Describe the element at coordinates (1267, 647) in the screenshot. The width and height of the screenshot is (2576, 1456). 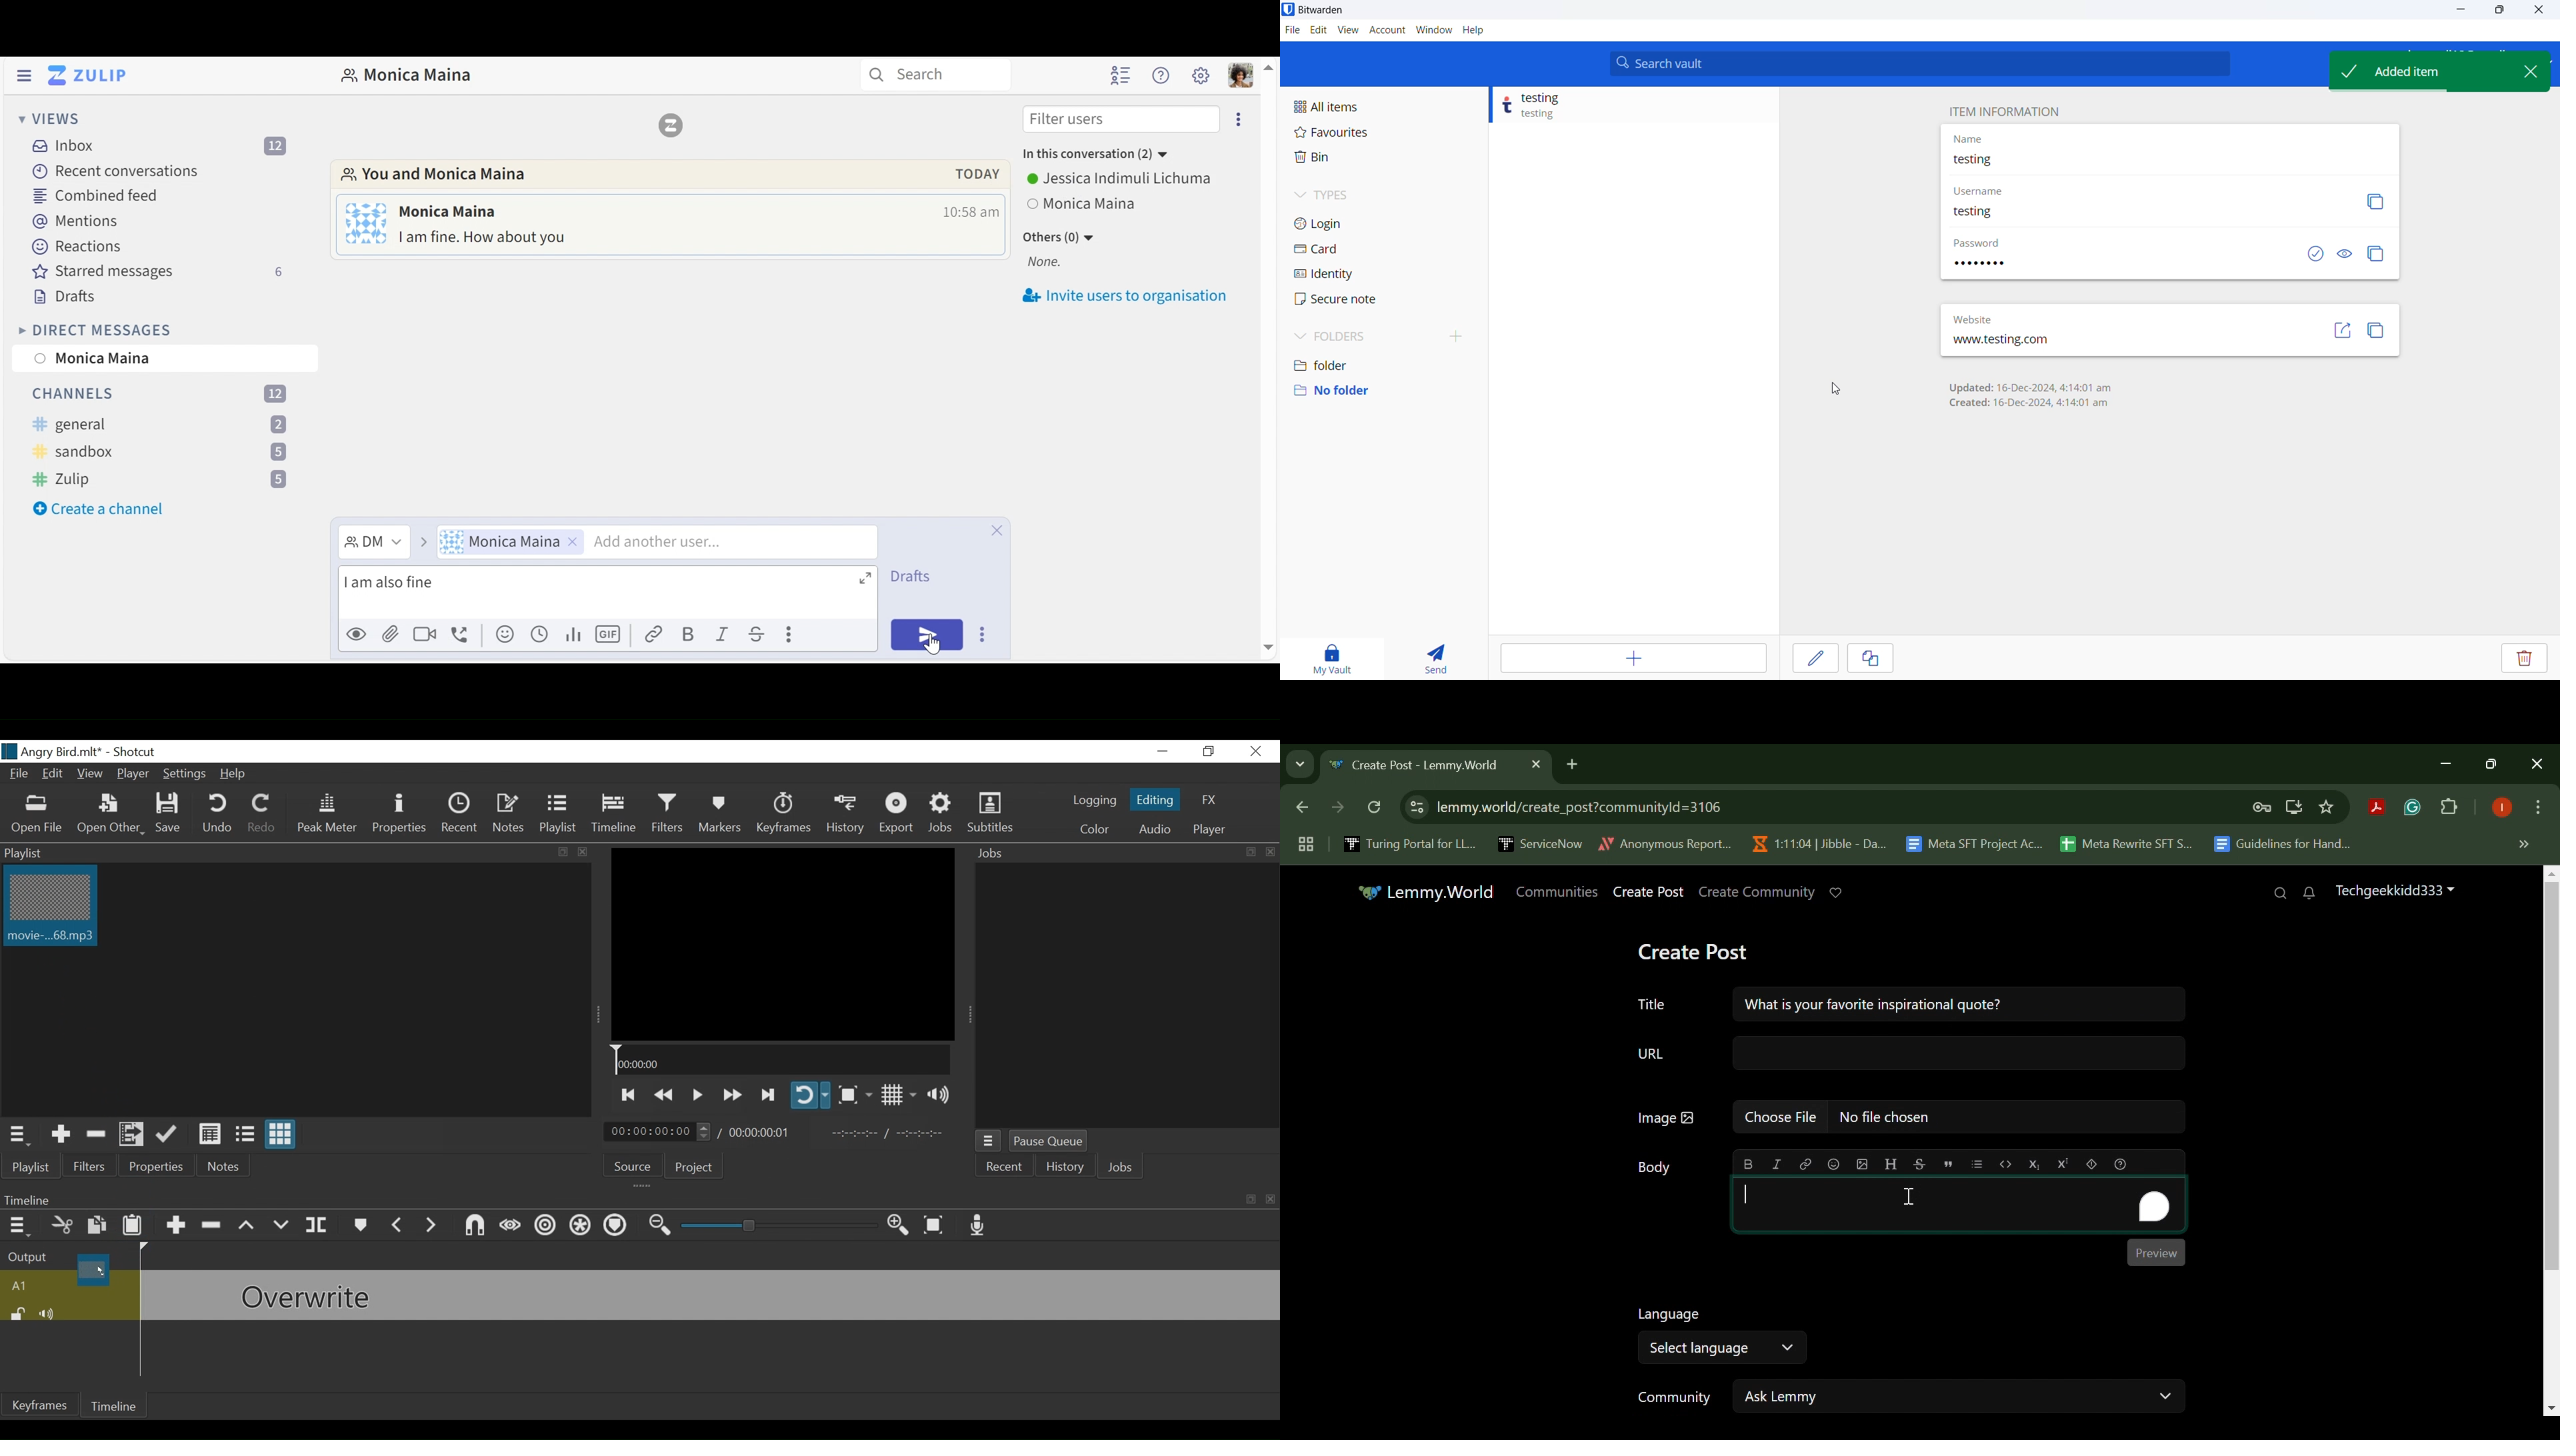
I see `move down` at that location.